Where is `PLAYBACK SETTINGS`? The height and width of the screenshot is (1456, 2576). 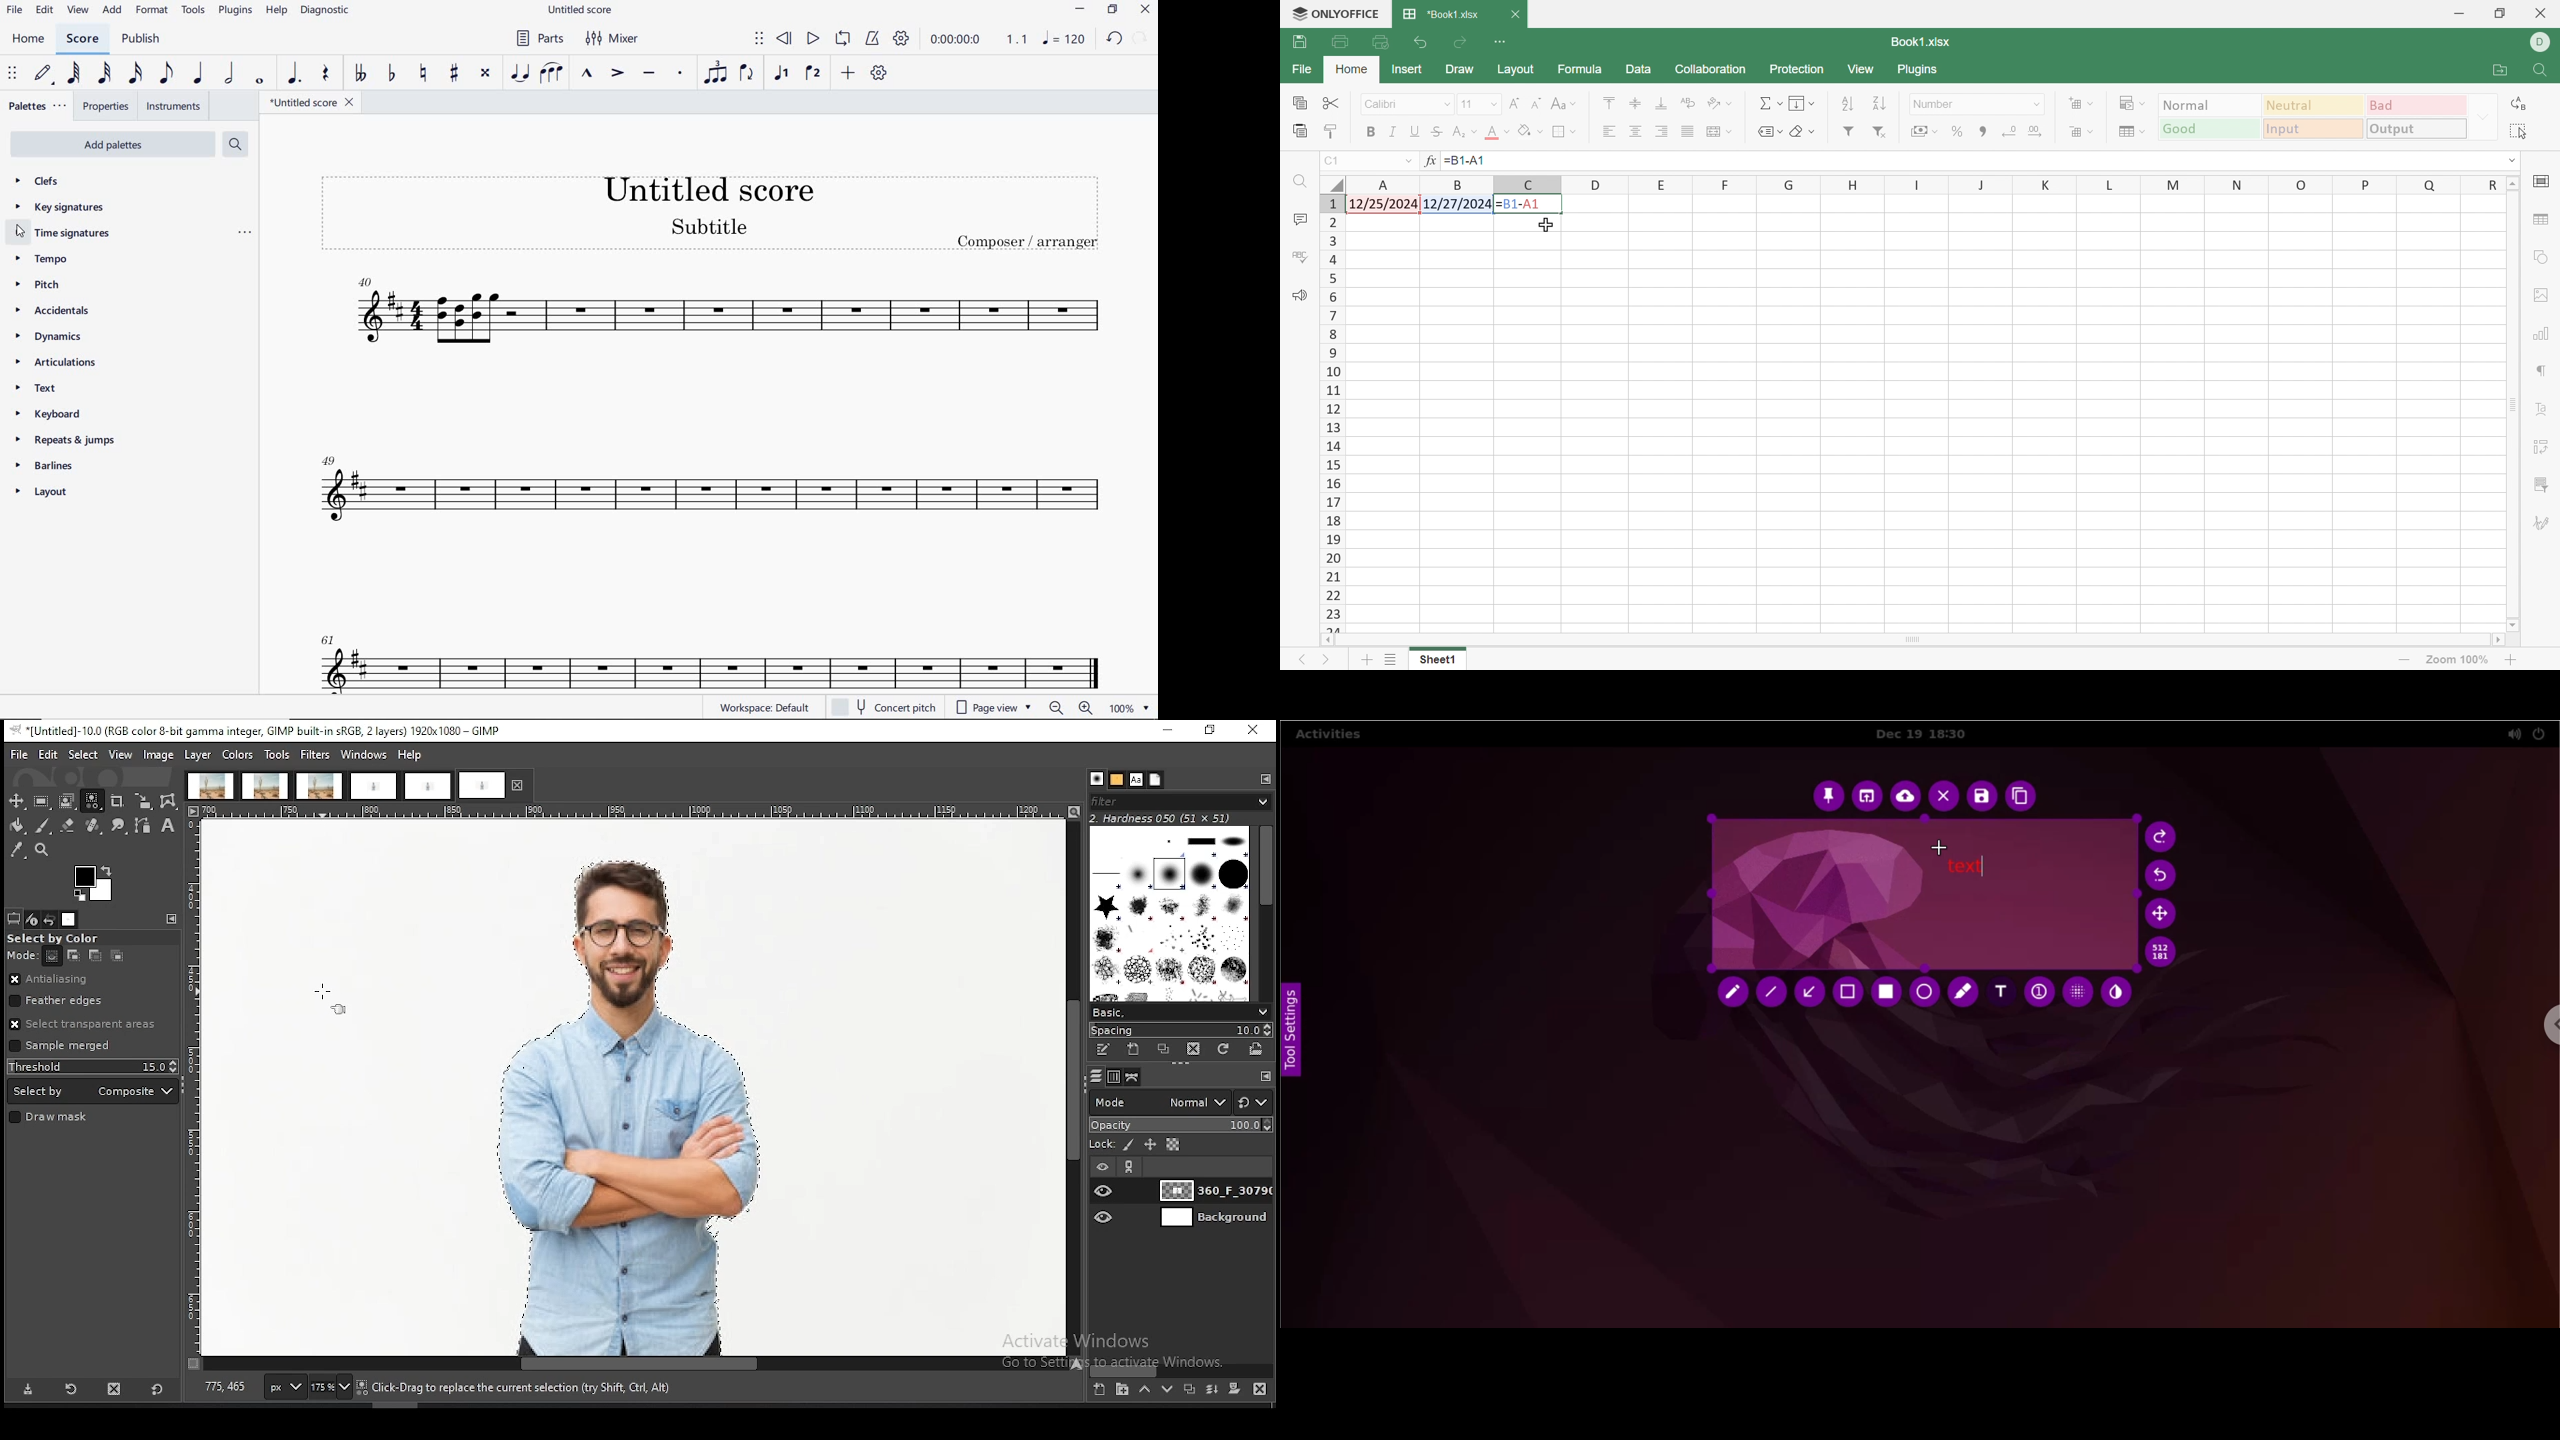 PLAYBACK SETTINGS is located at coordinates (903, 41).